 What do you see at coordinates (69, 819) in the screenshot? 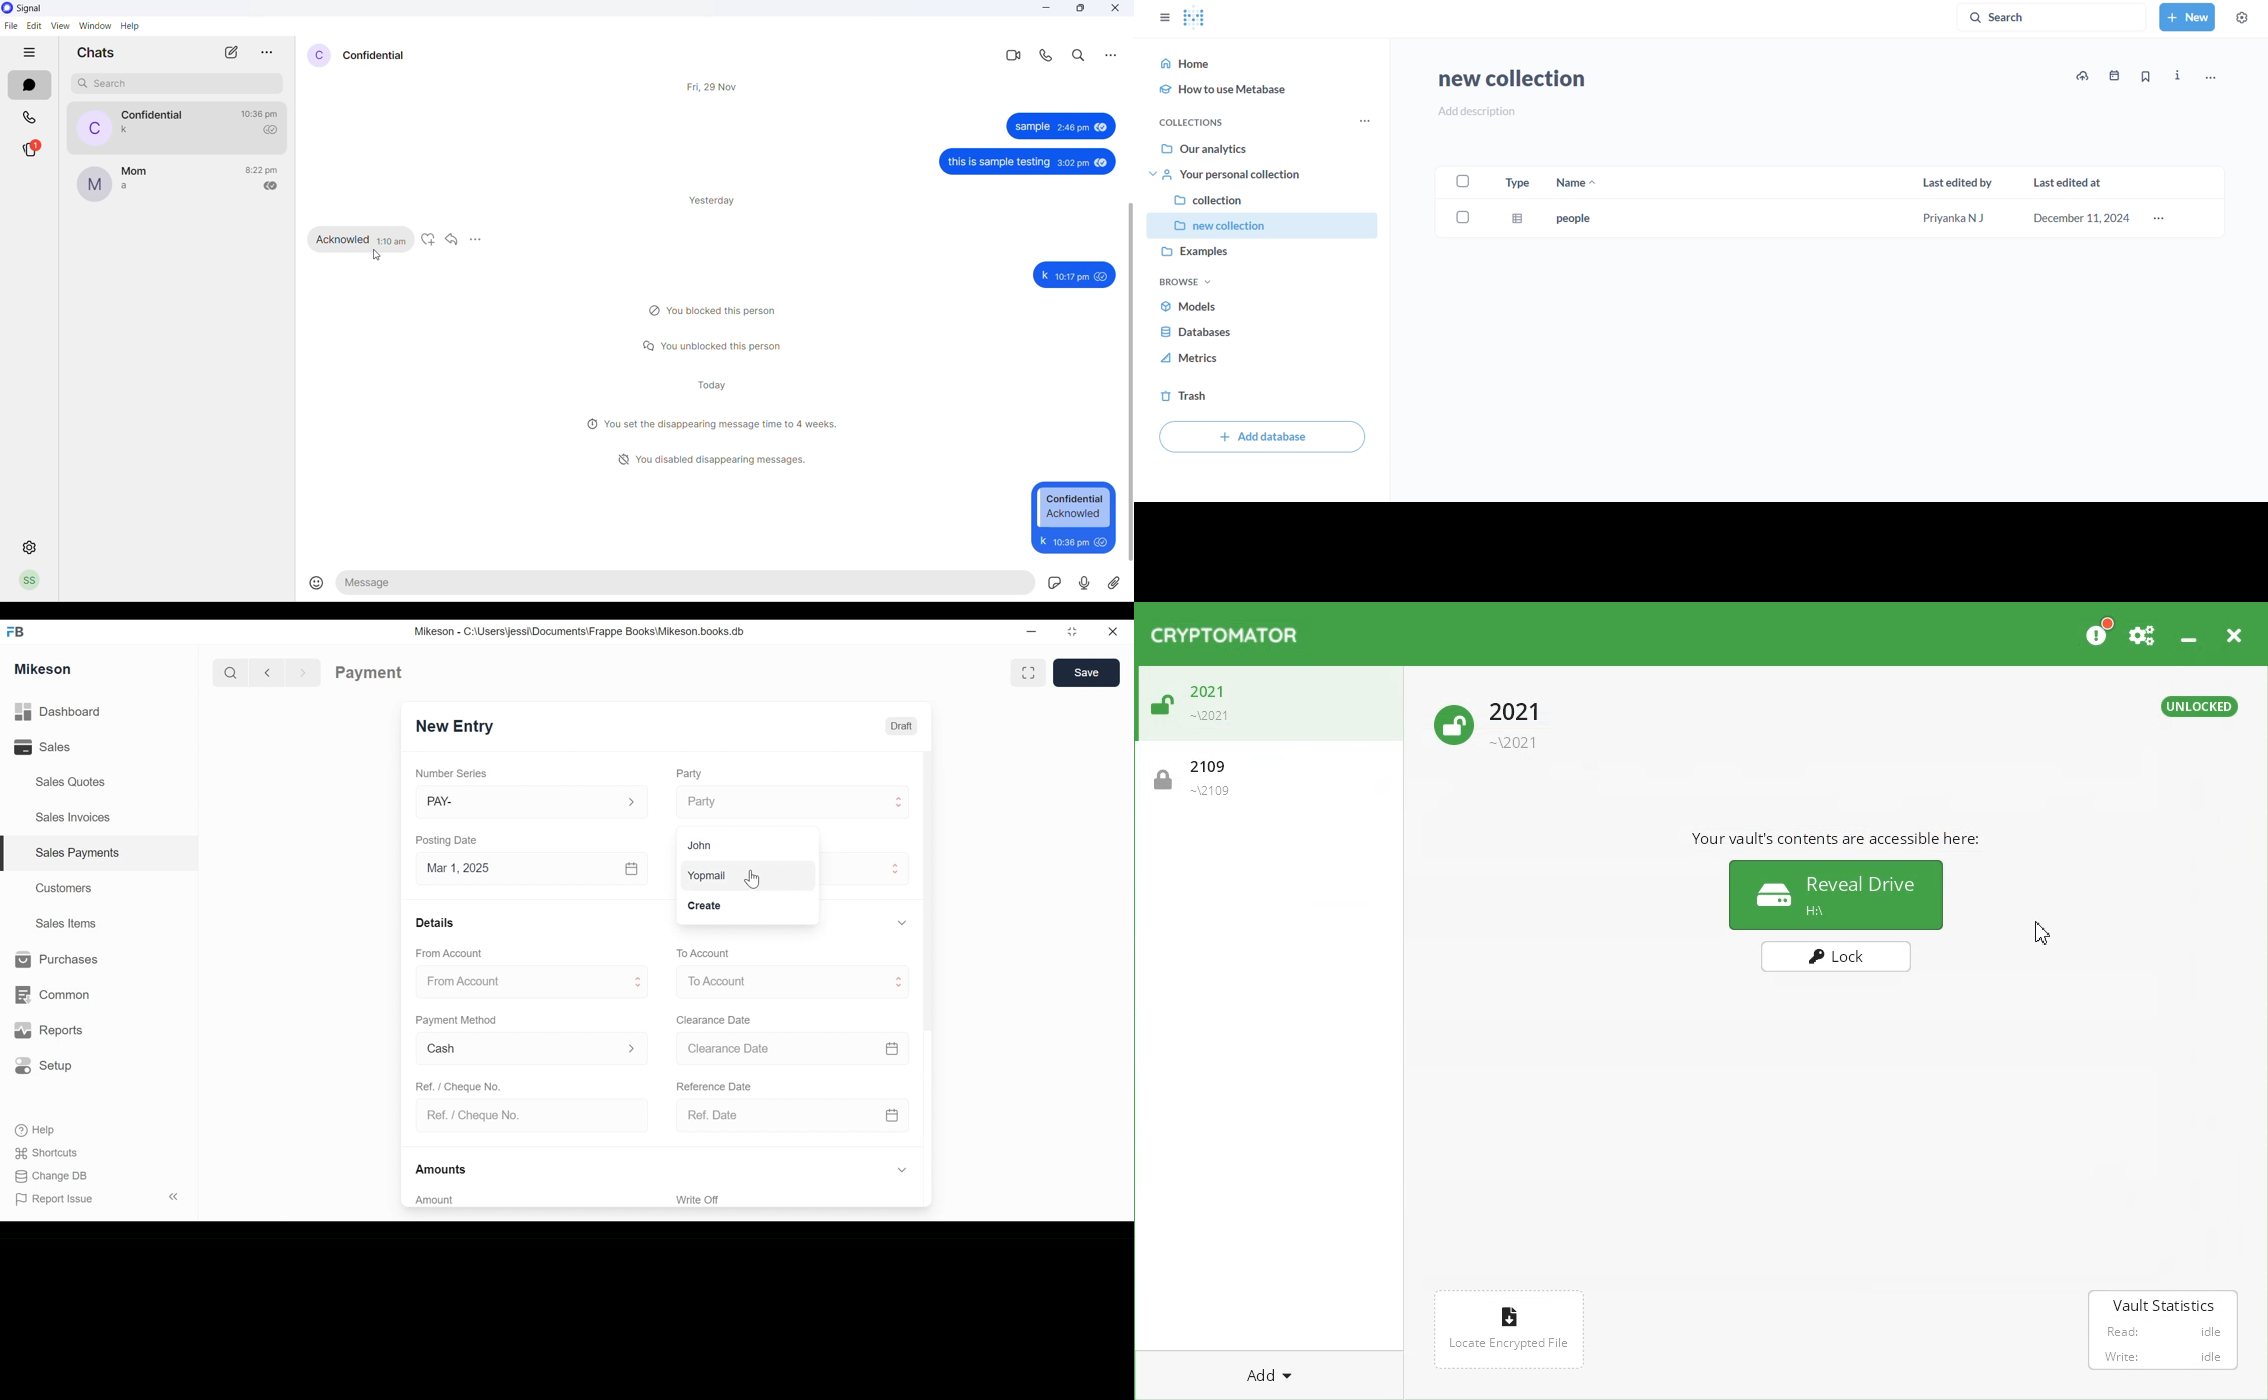
I see `Sales Invoices` at bounding box center [69, 819].